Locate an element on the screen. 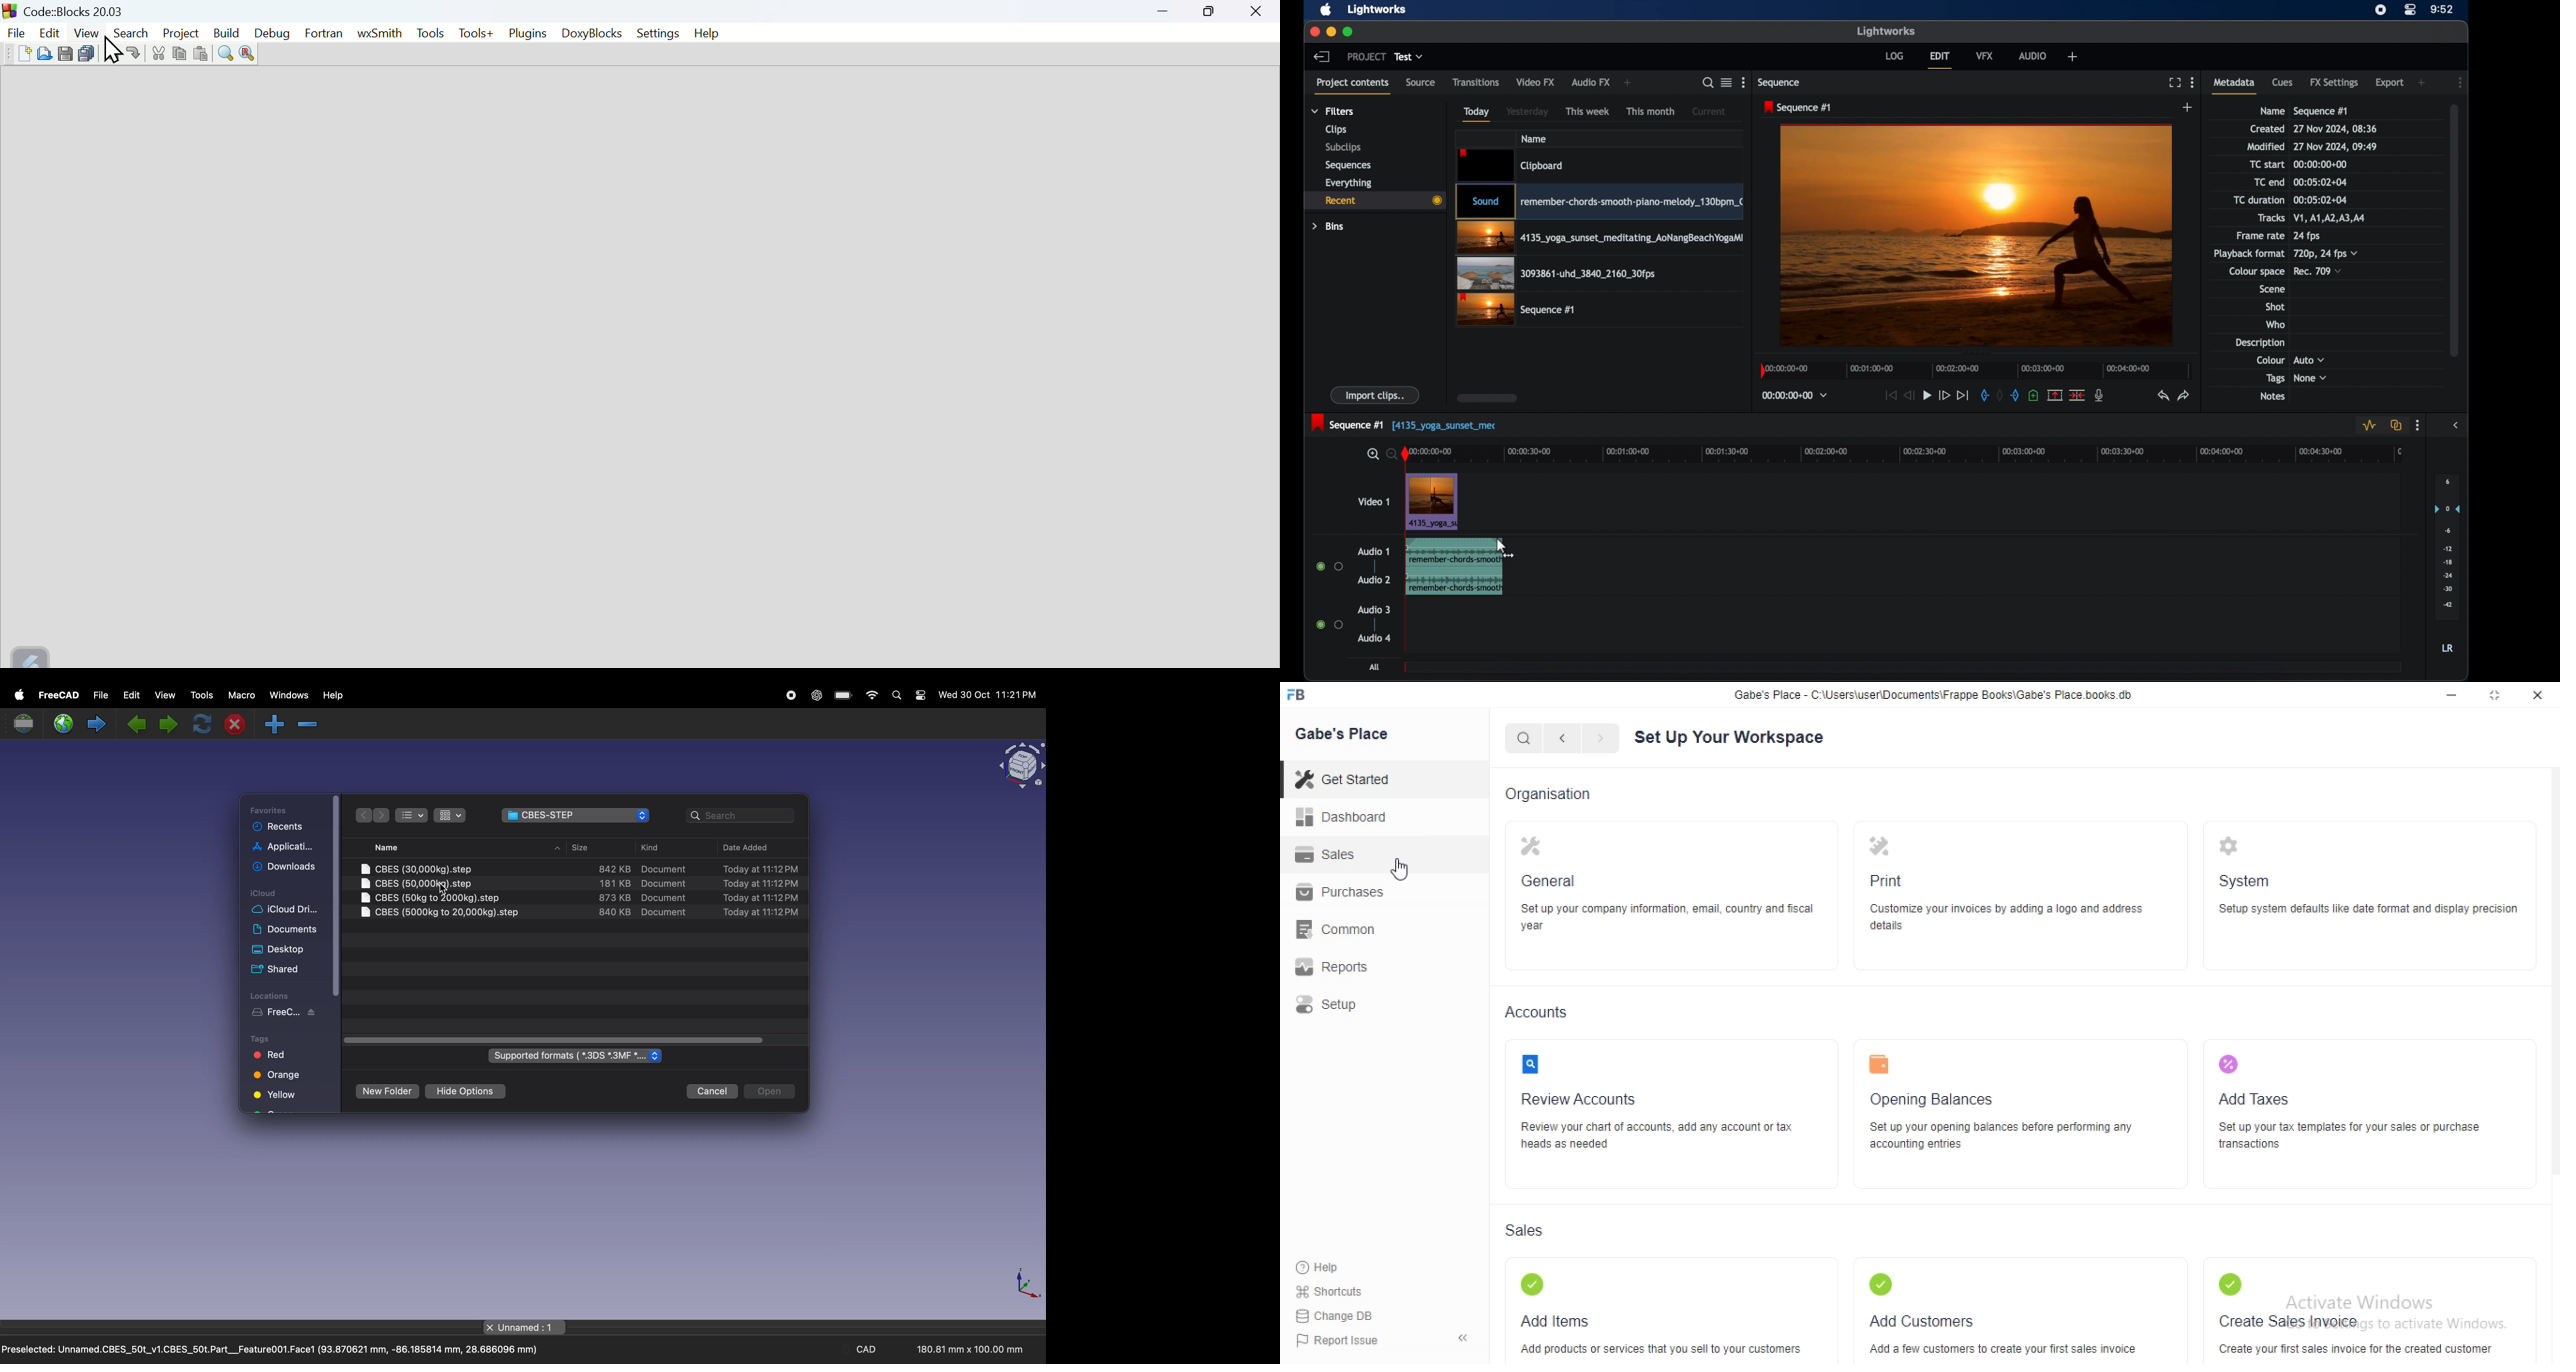 This screenshot has width=2576, height=1372. source is located at coordinates (1421, 81).